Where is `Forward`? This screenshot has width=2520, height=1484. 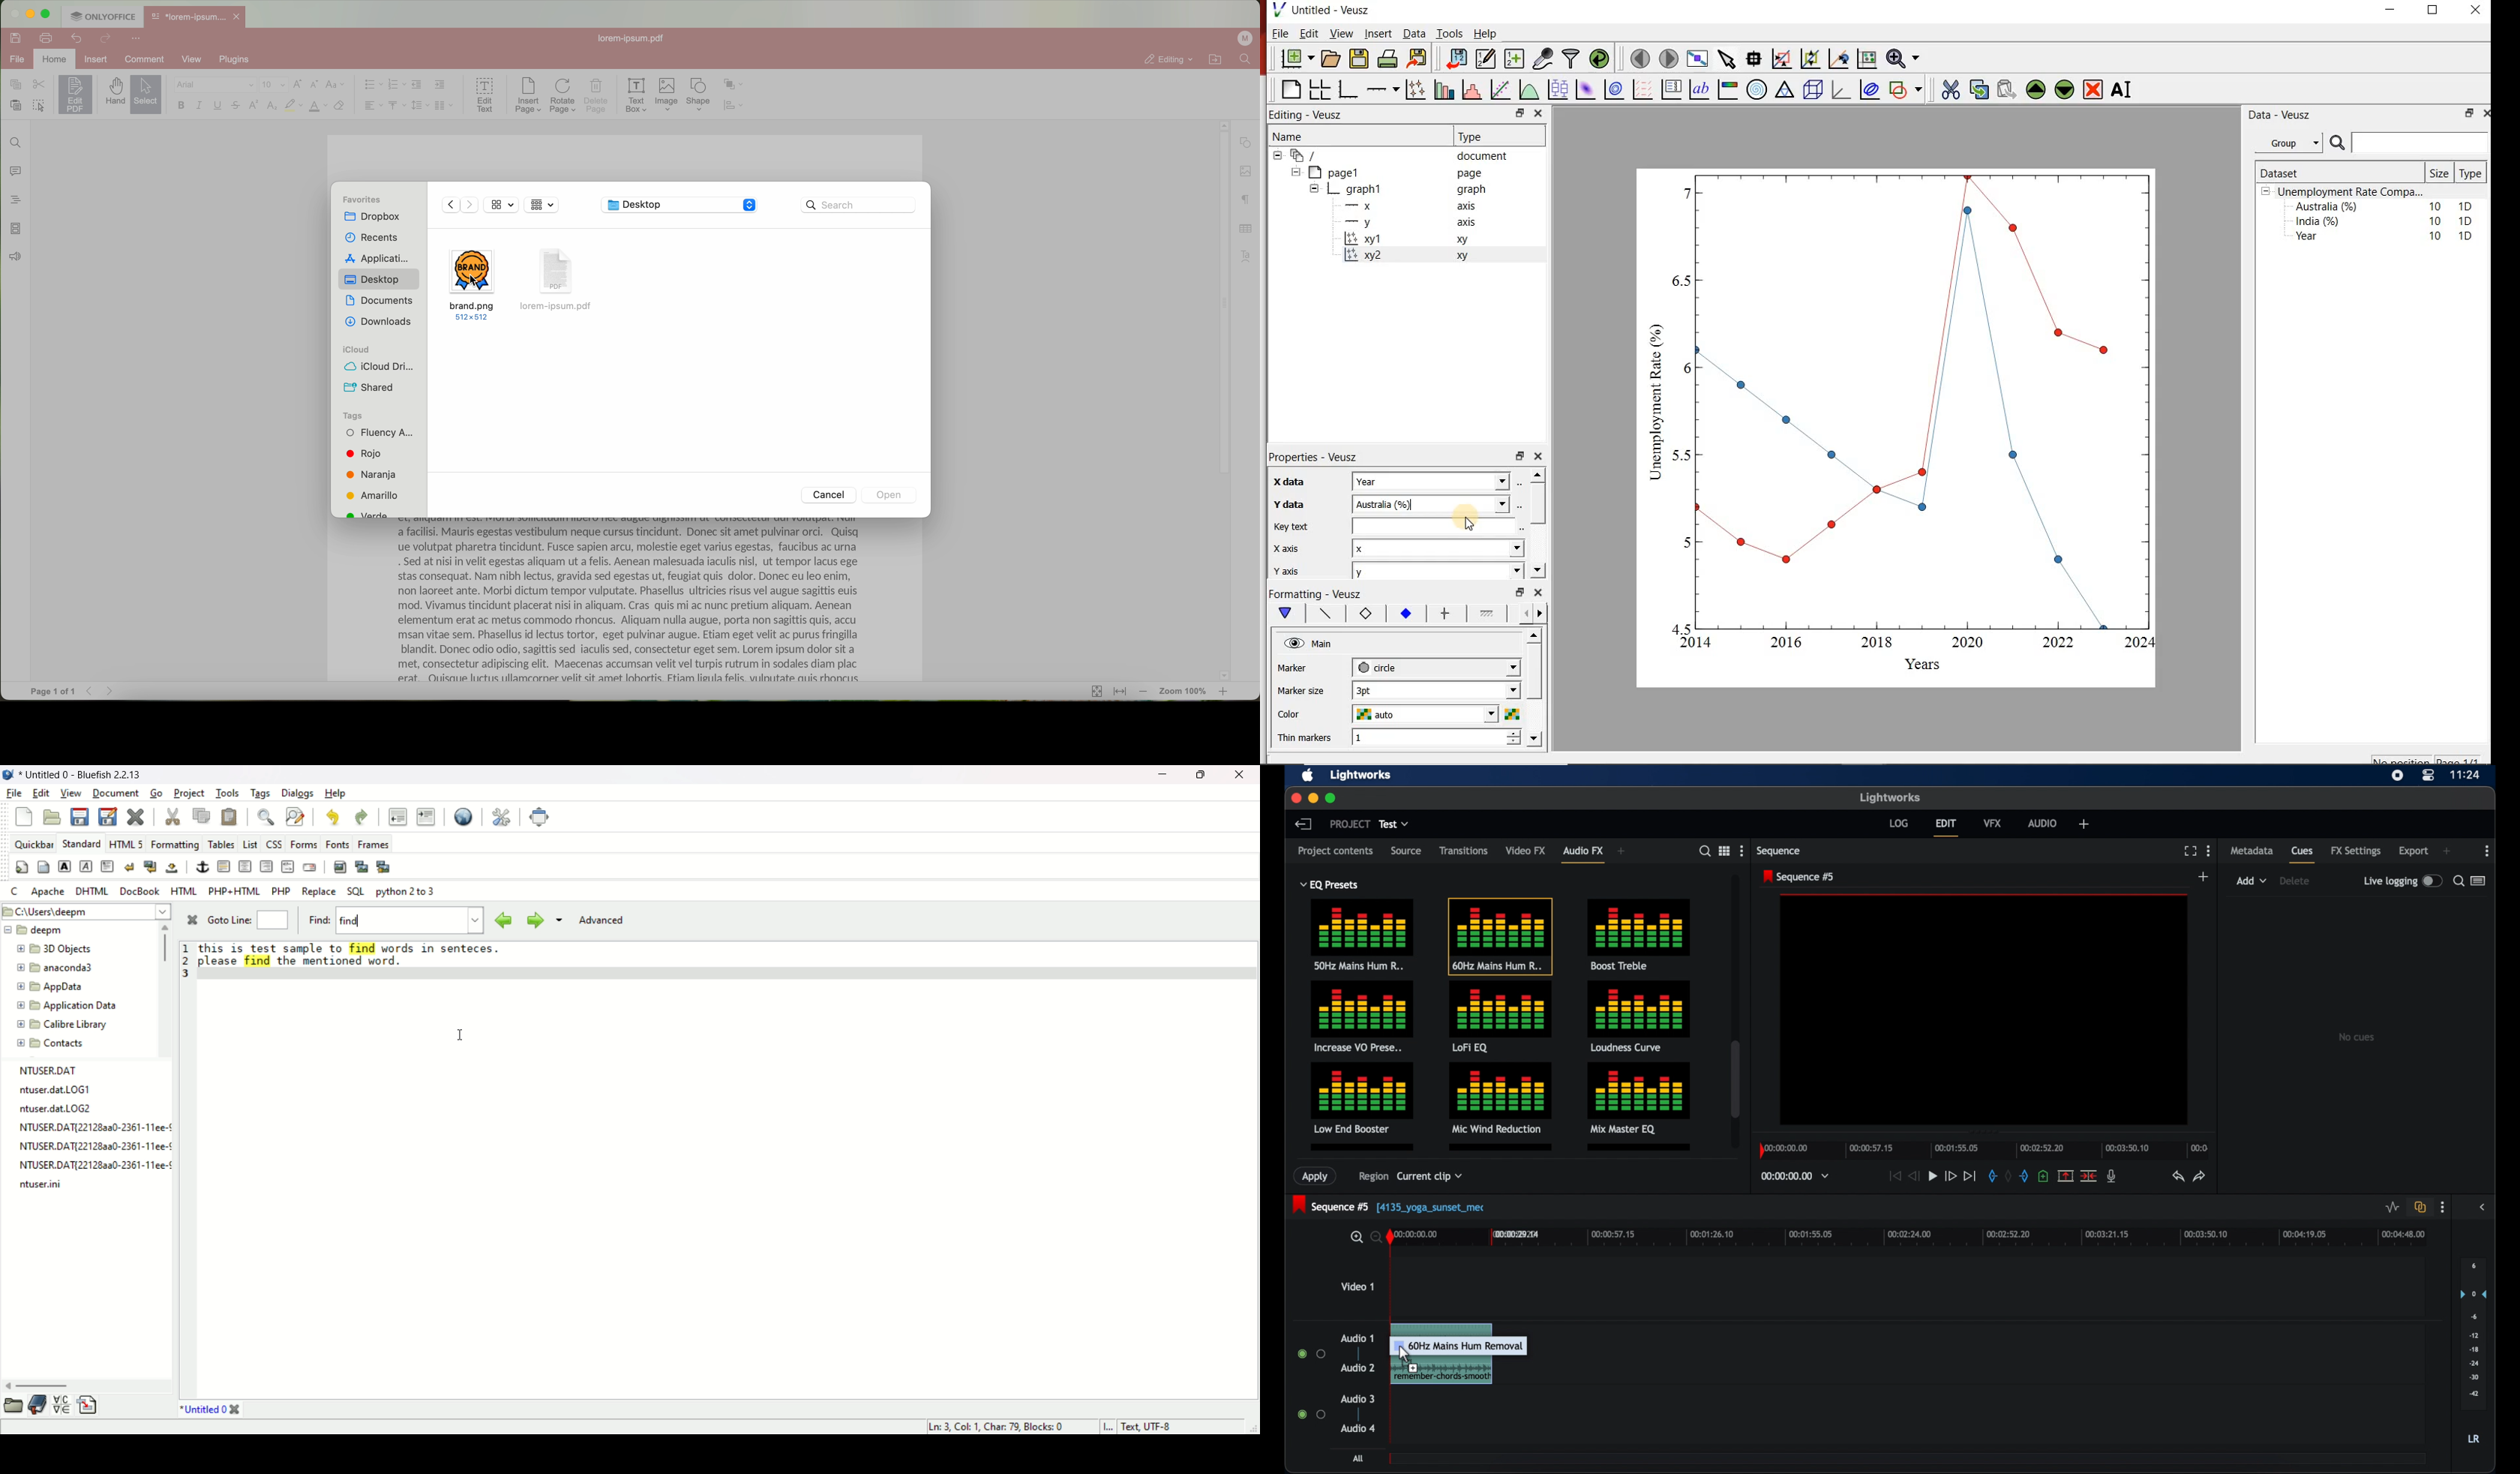
Forward is located at coordinates (113, 691).